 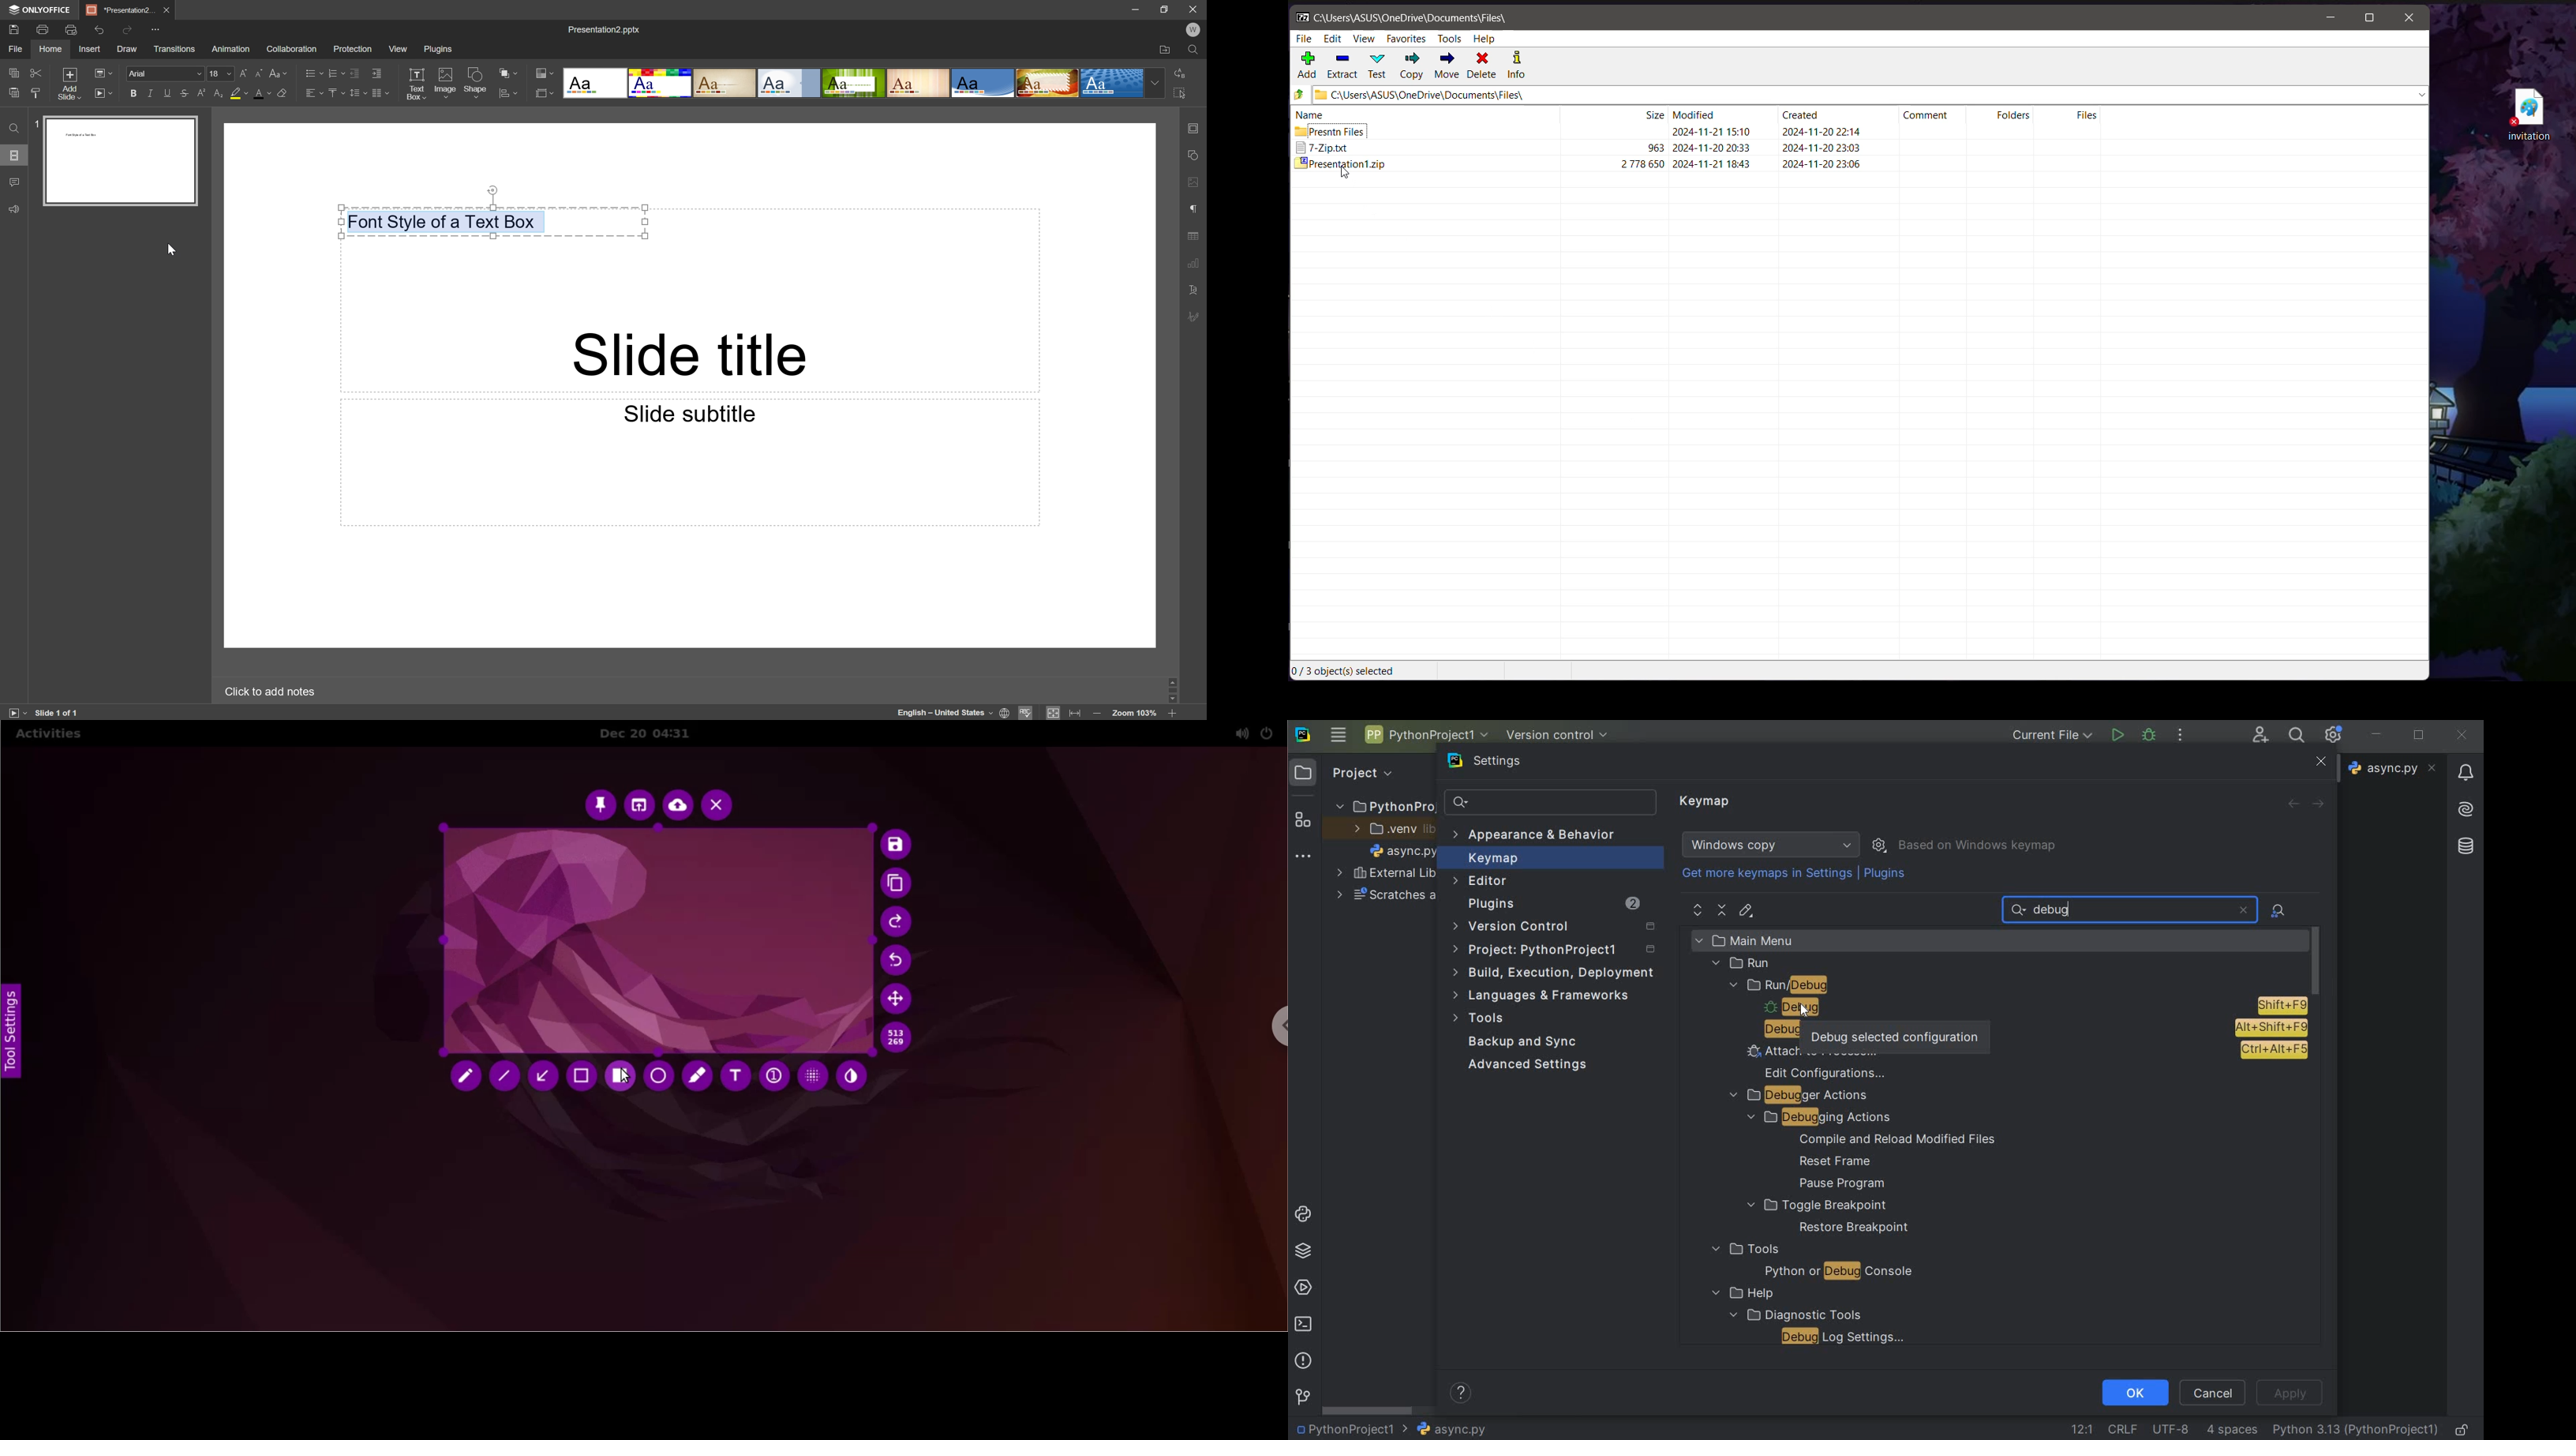 What do you see at coordinates (1837, 1184) in the screenshot?
I see `pause program` at bounding box center [1837, 1184].